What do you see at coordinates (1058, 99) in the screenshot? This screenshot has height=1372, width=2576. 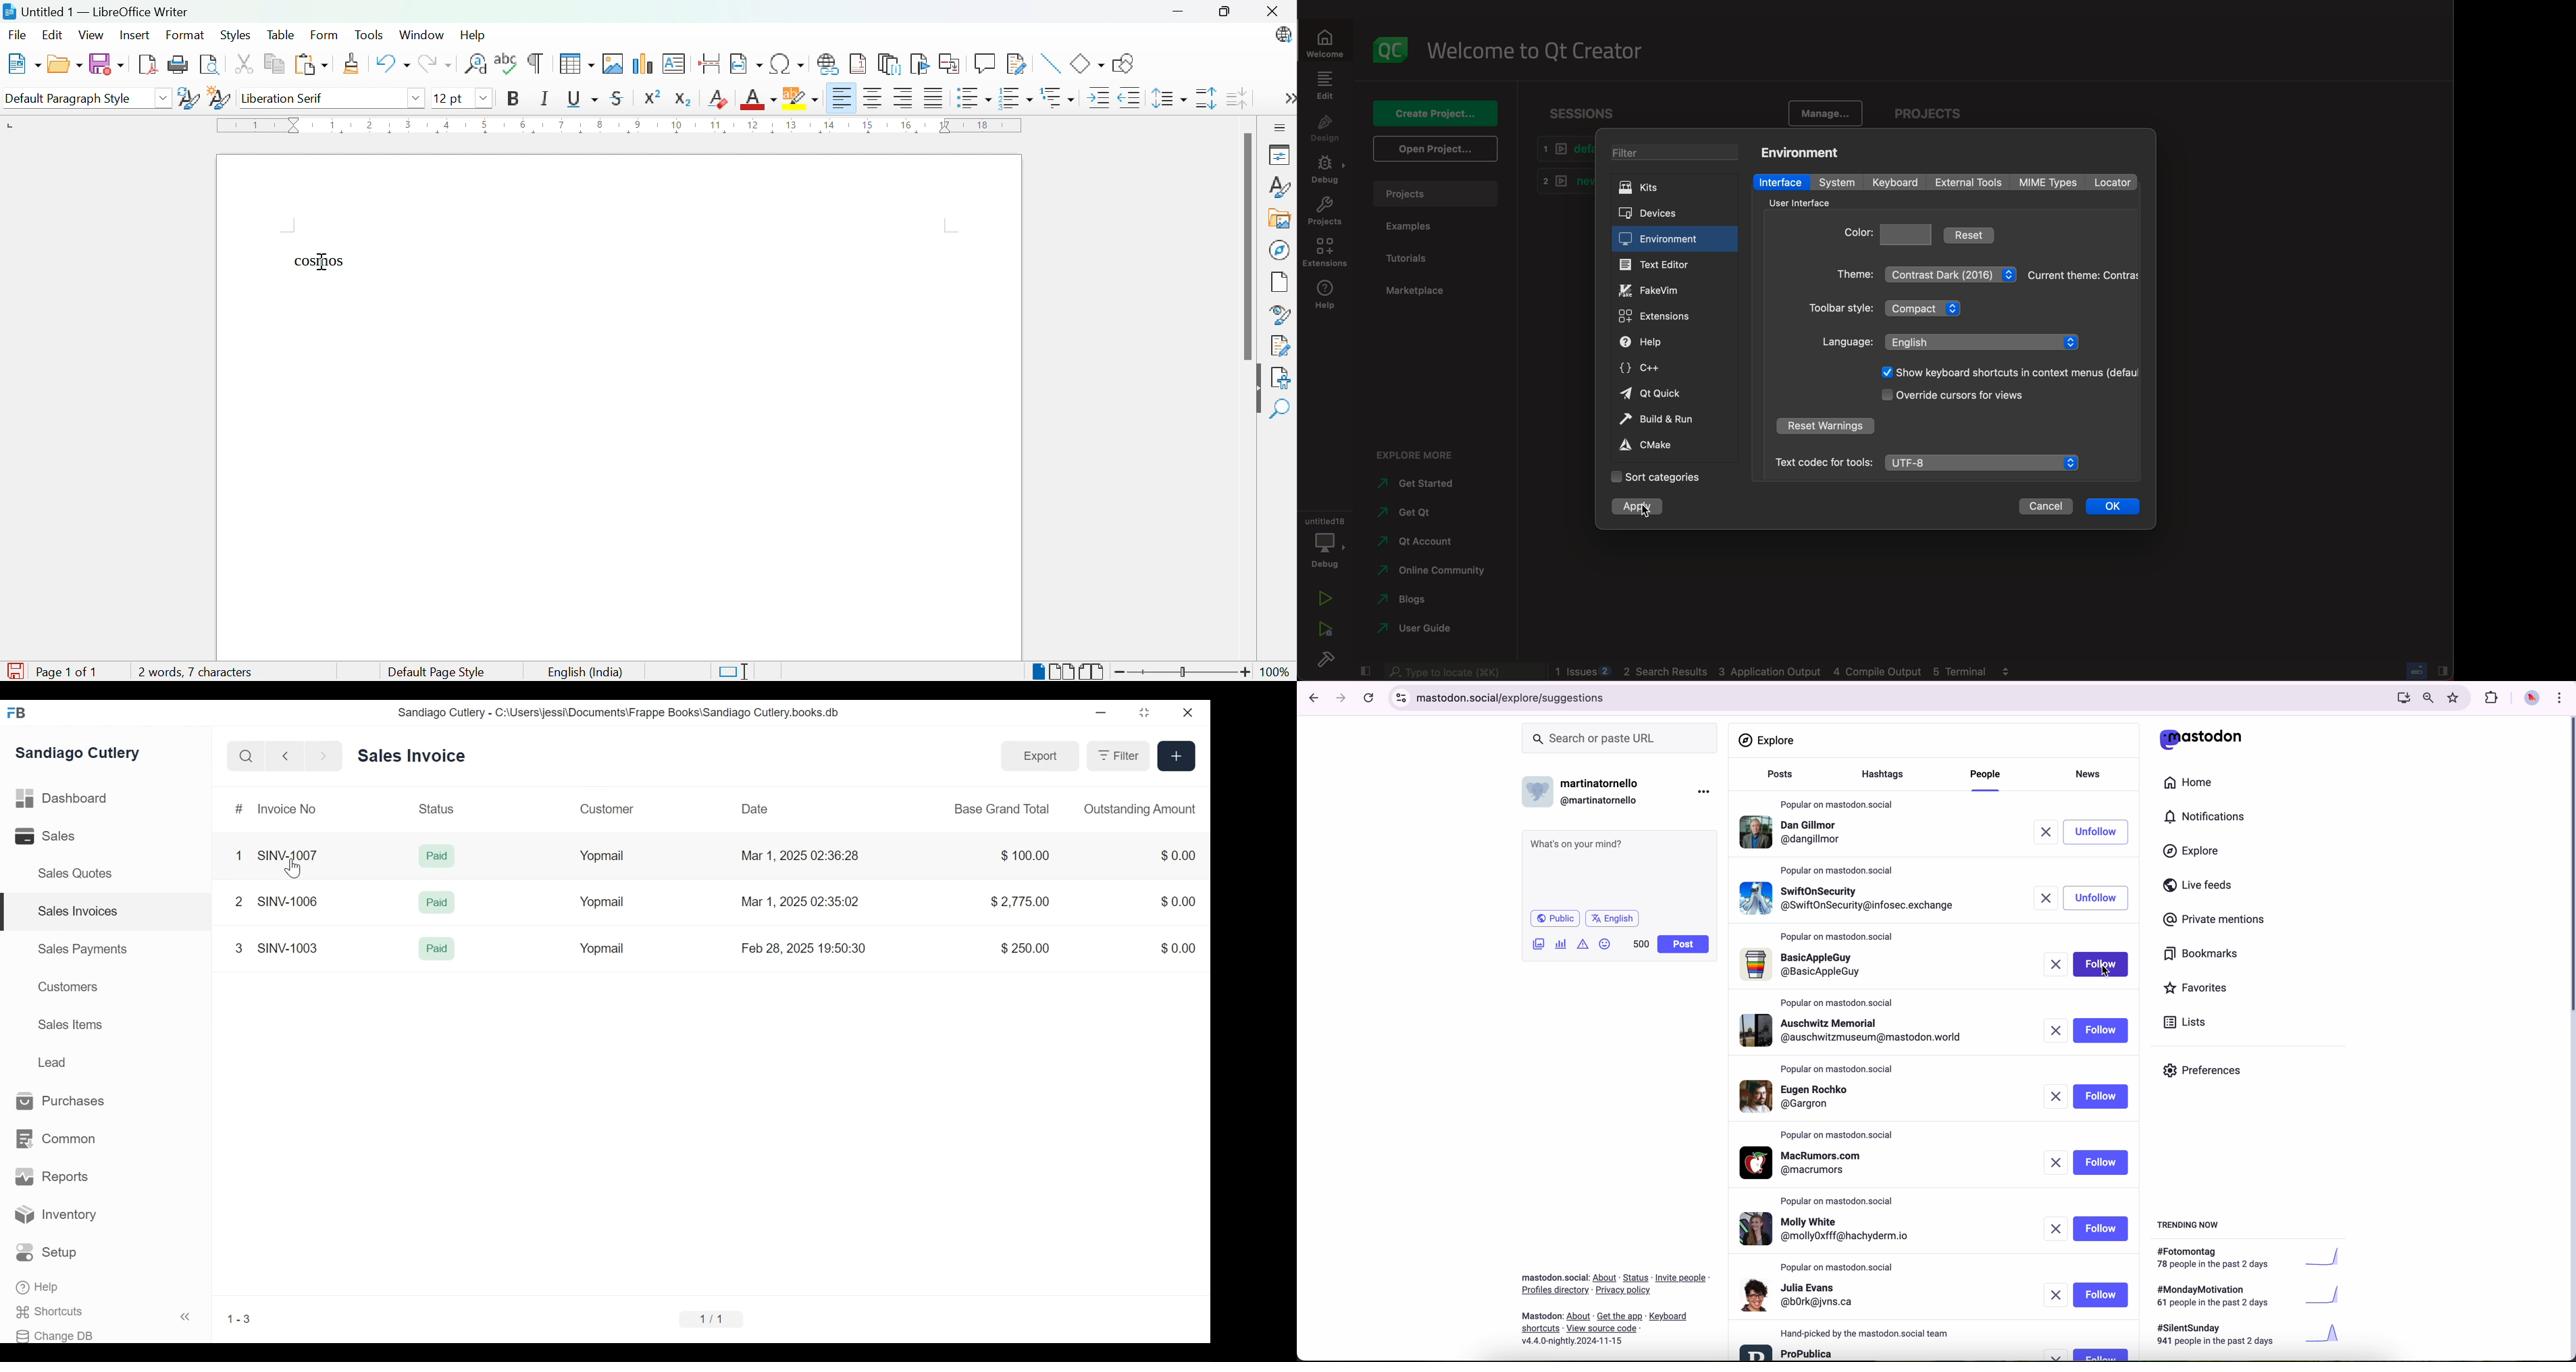 I see `Select outline format` at bounding box center [1058, 99].